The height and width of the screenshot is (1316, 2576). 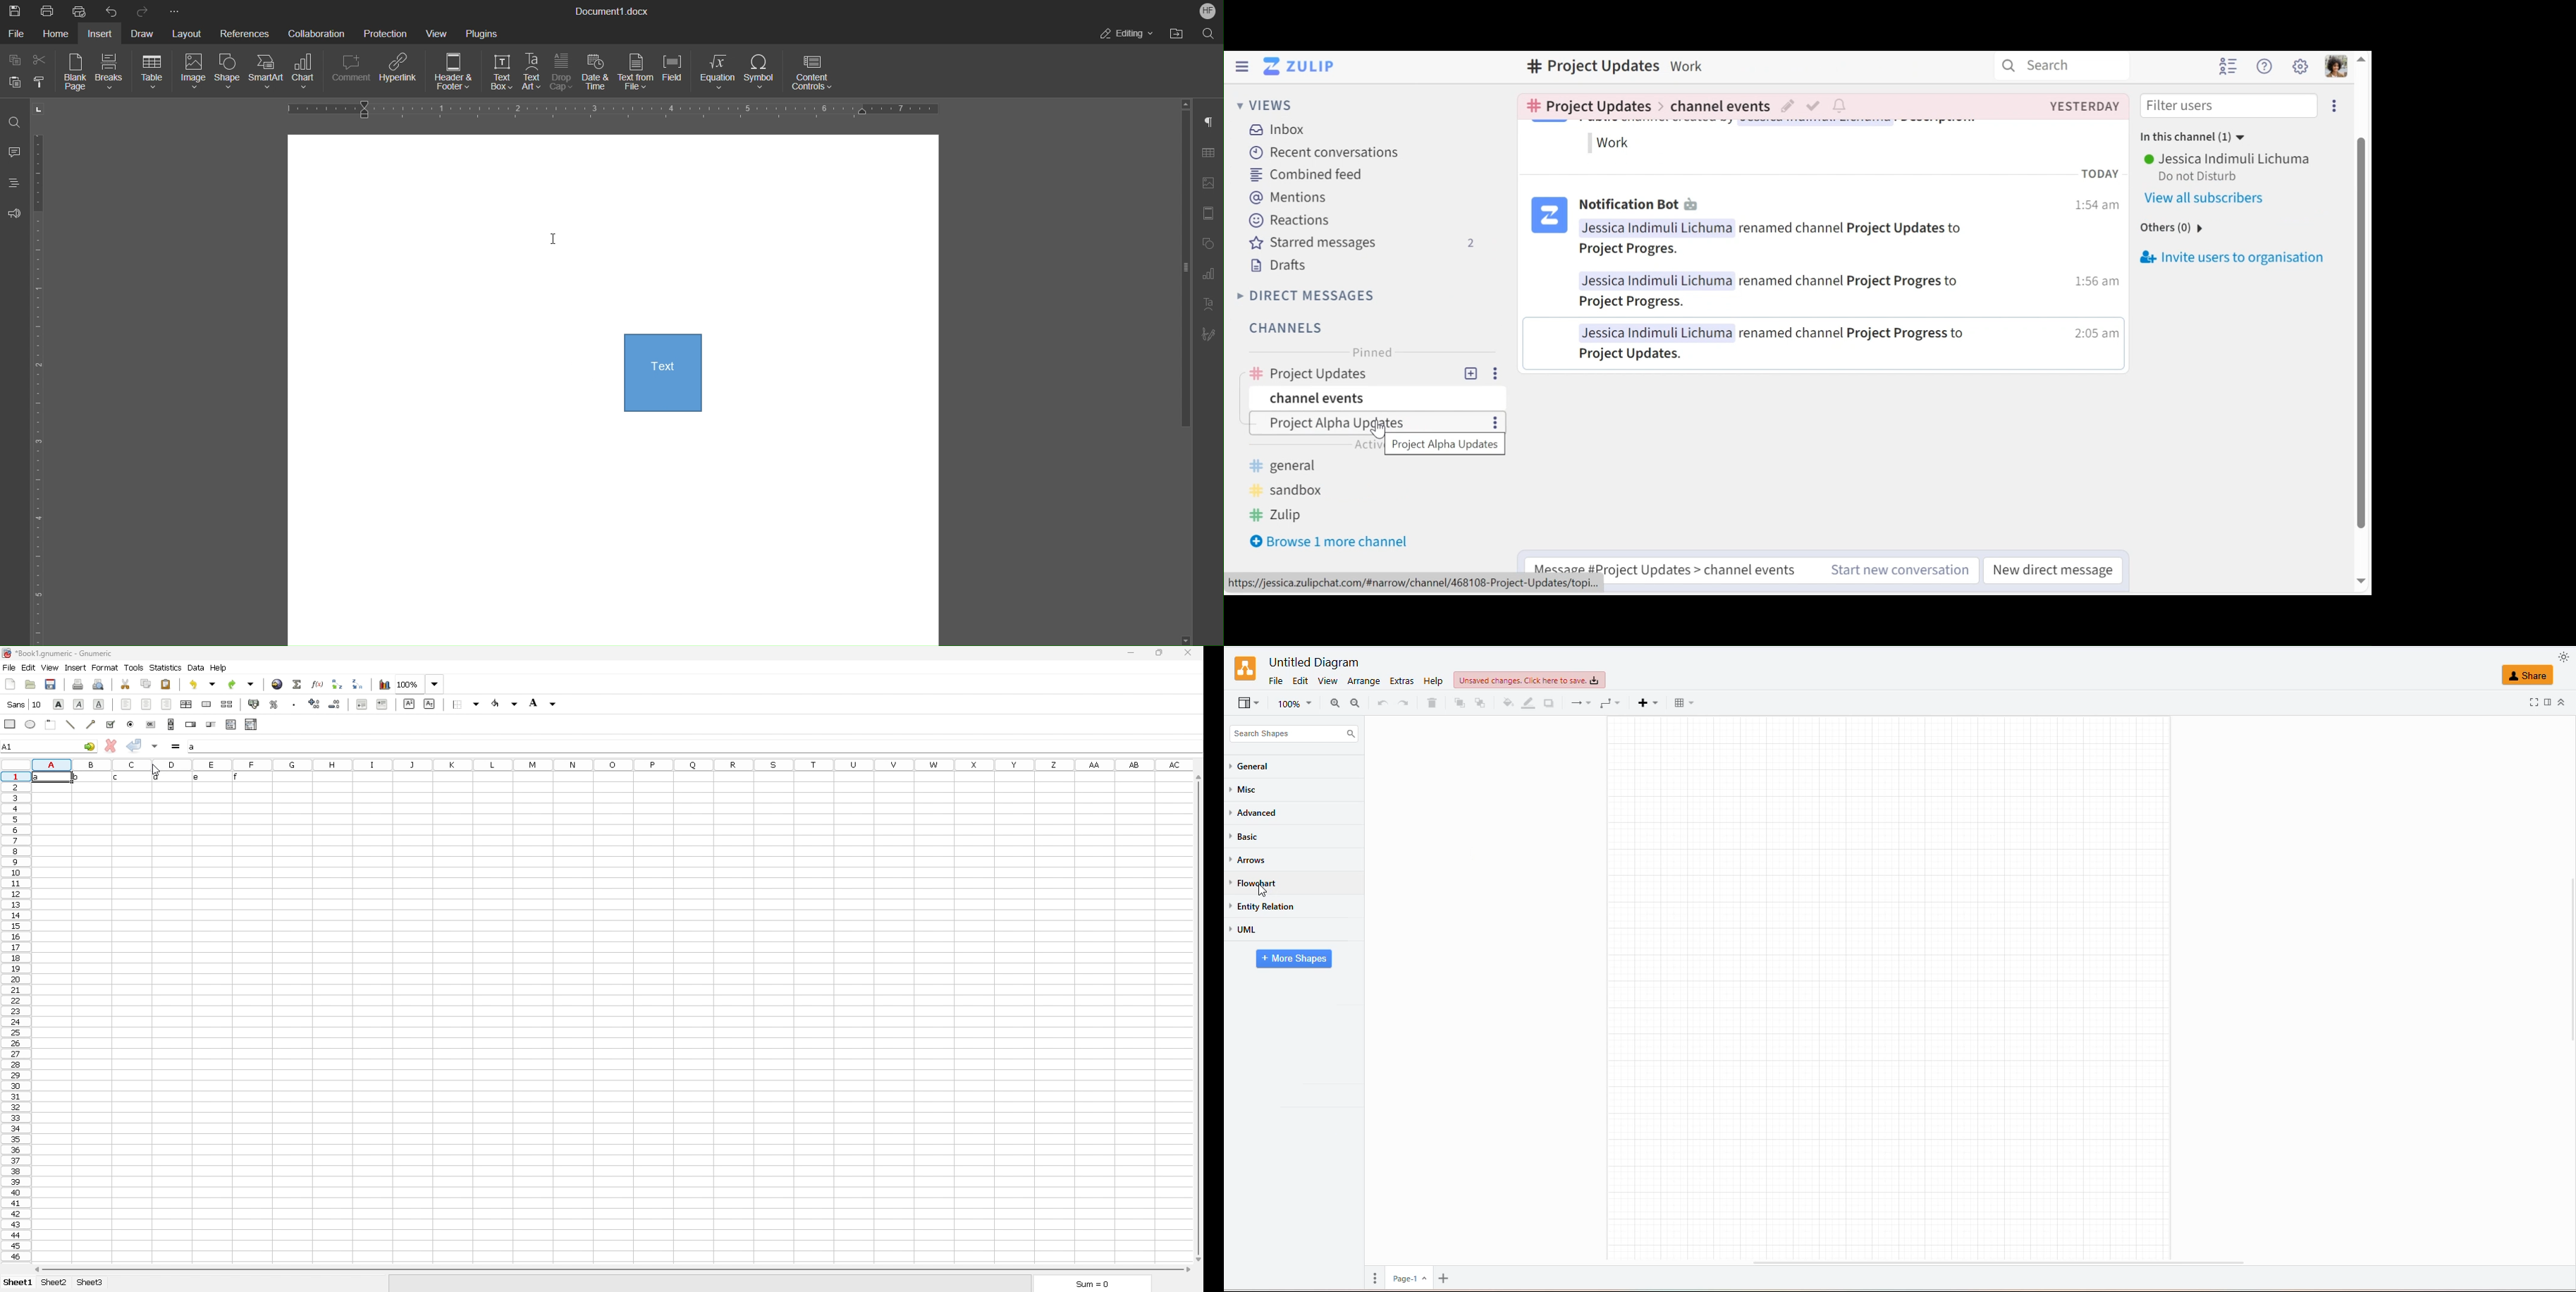 What do you see at coordinates (1291, 731) in the screenshot?
I see `SEARCH` at bounding box center [1291, 731].